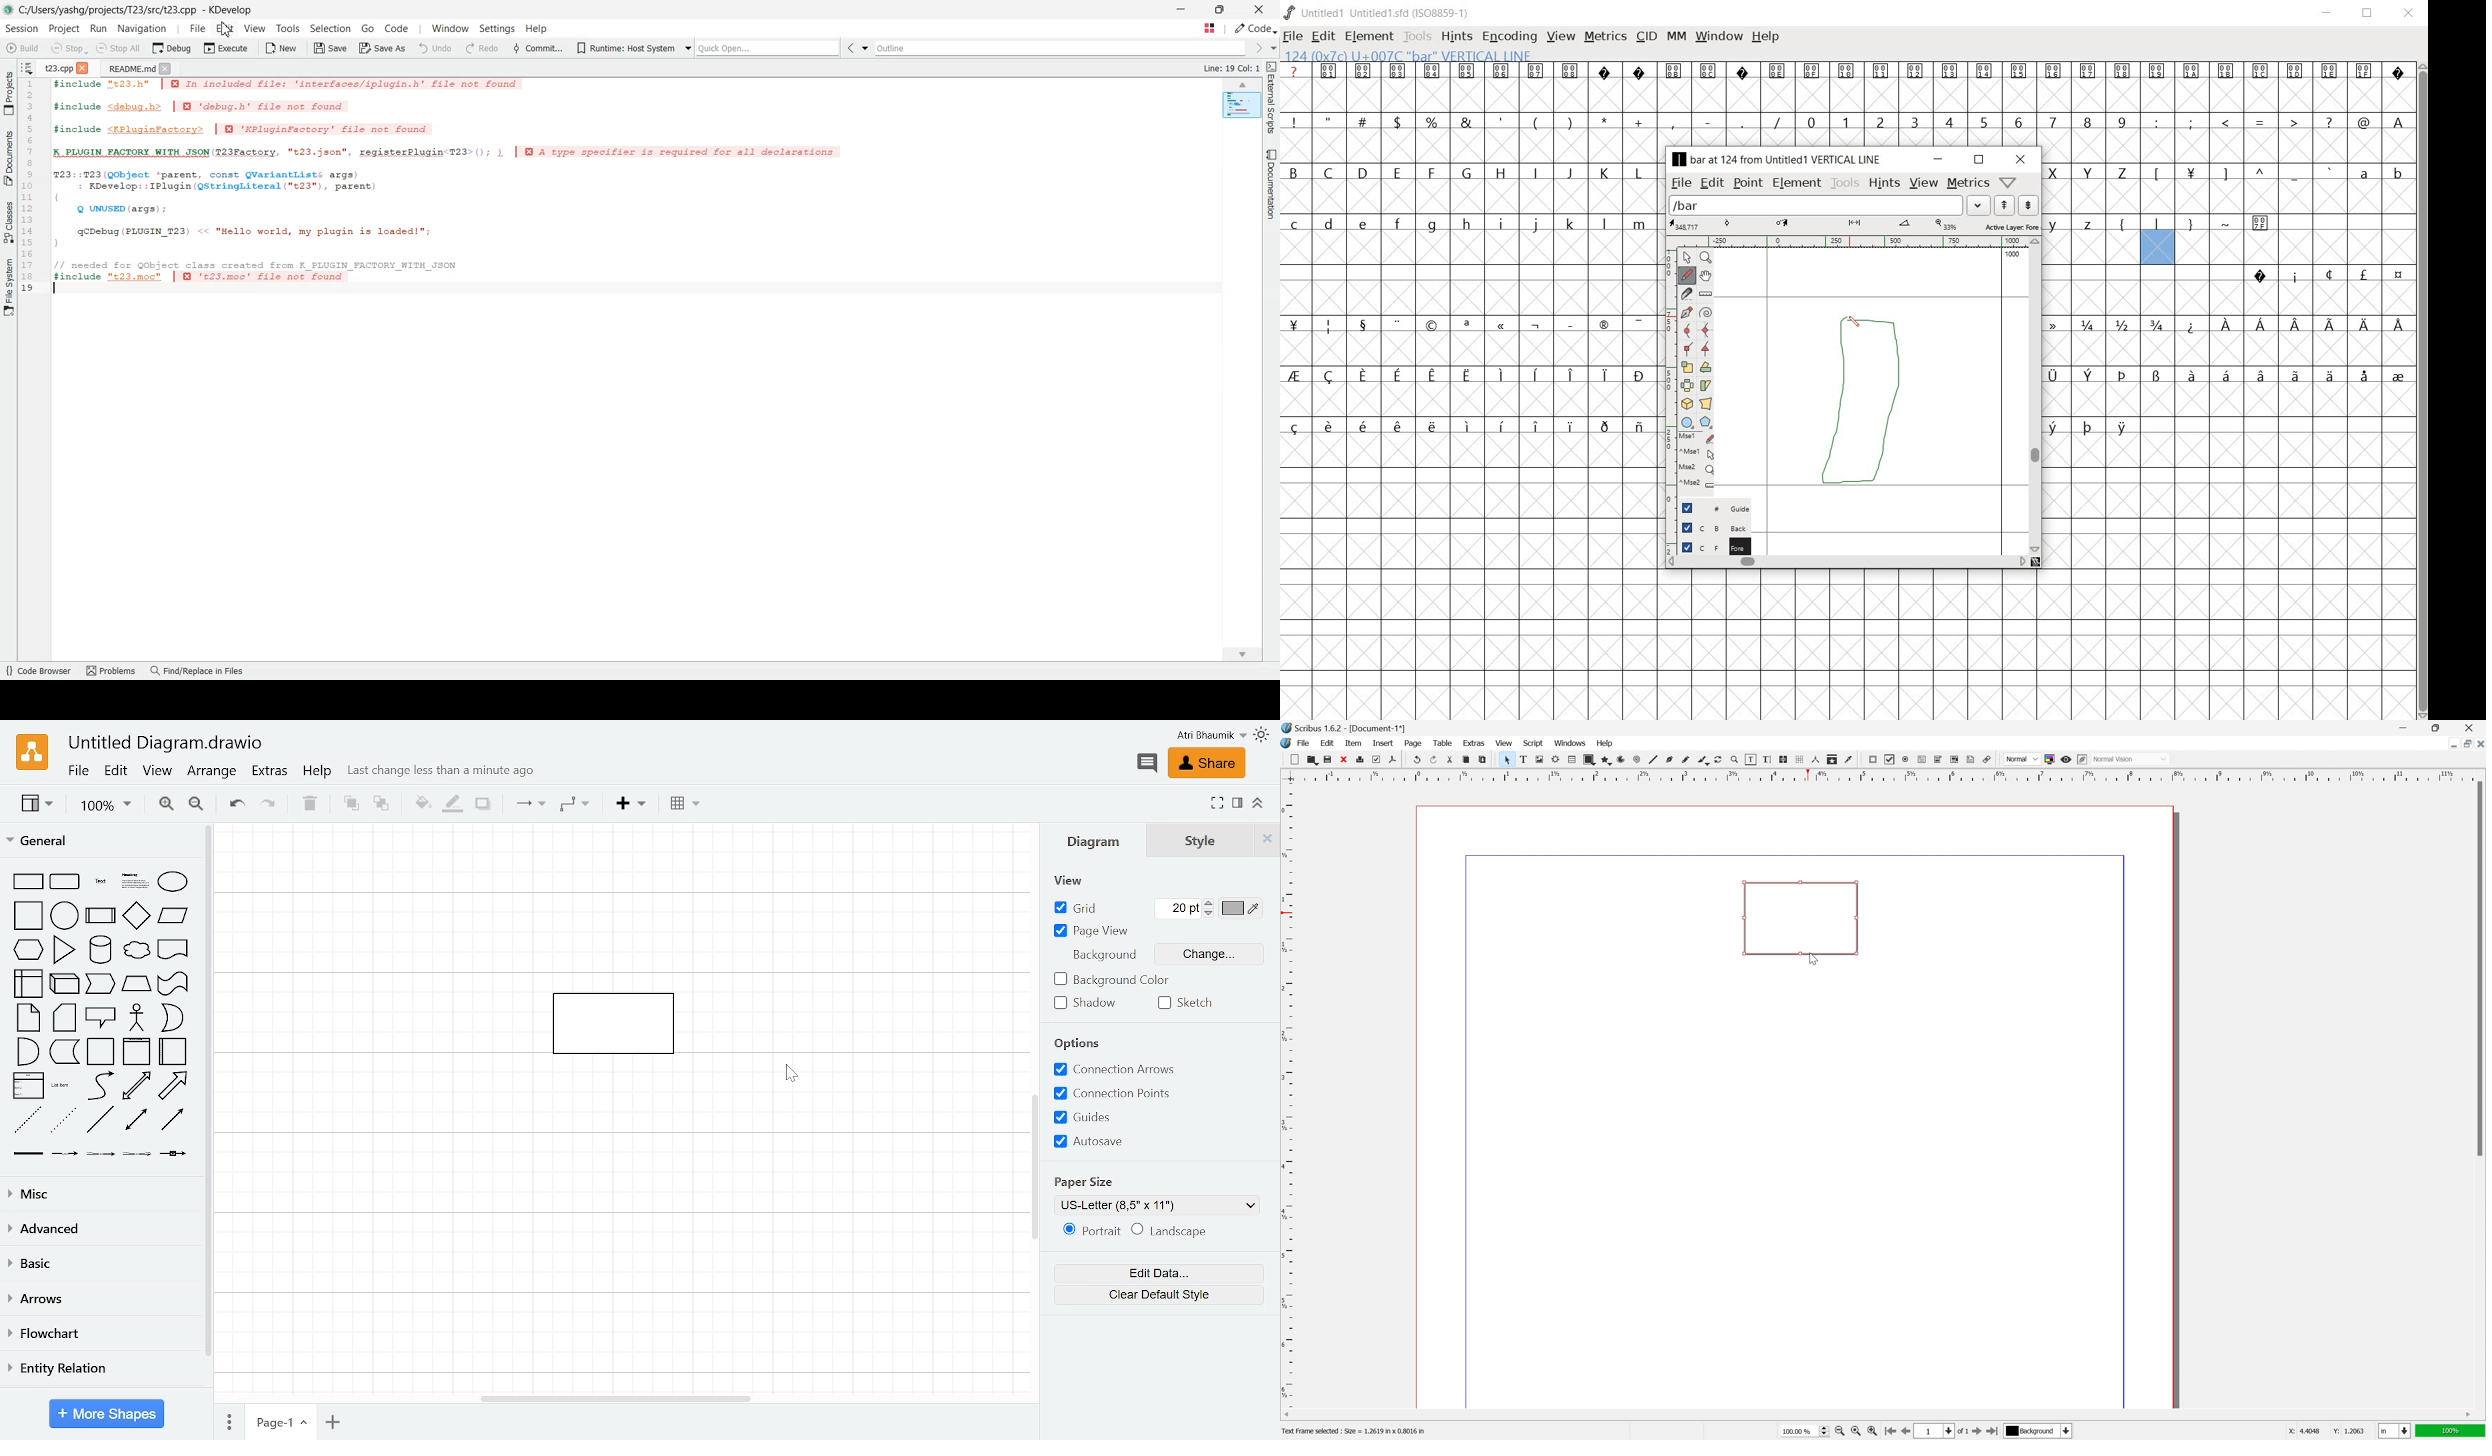 This screenshot has width=2492, height=1456. What do you see at coordinates (100, 1014) in the screenshot?
I see `Shapes` at bounding box center [100, 1014].